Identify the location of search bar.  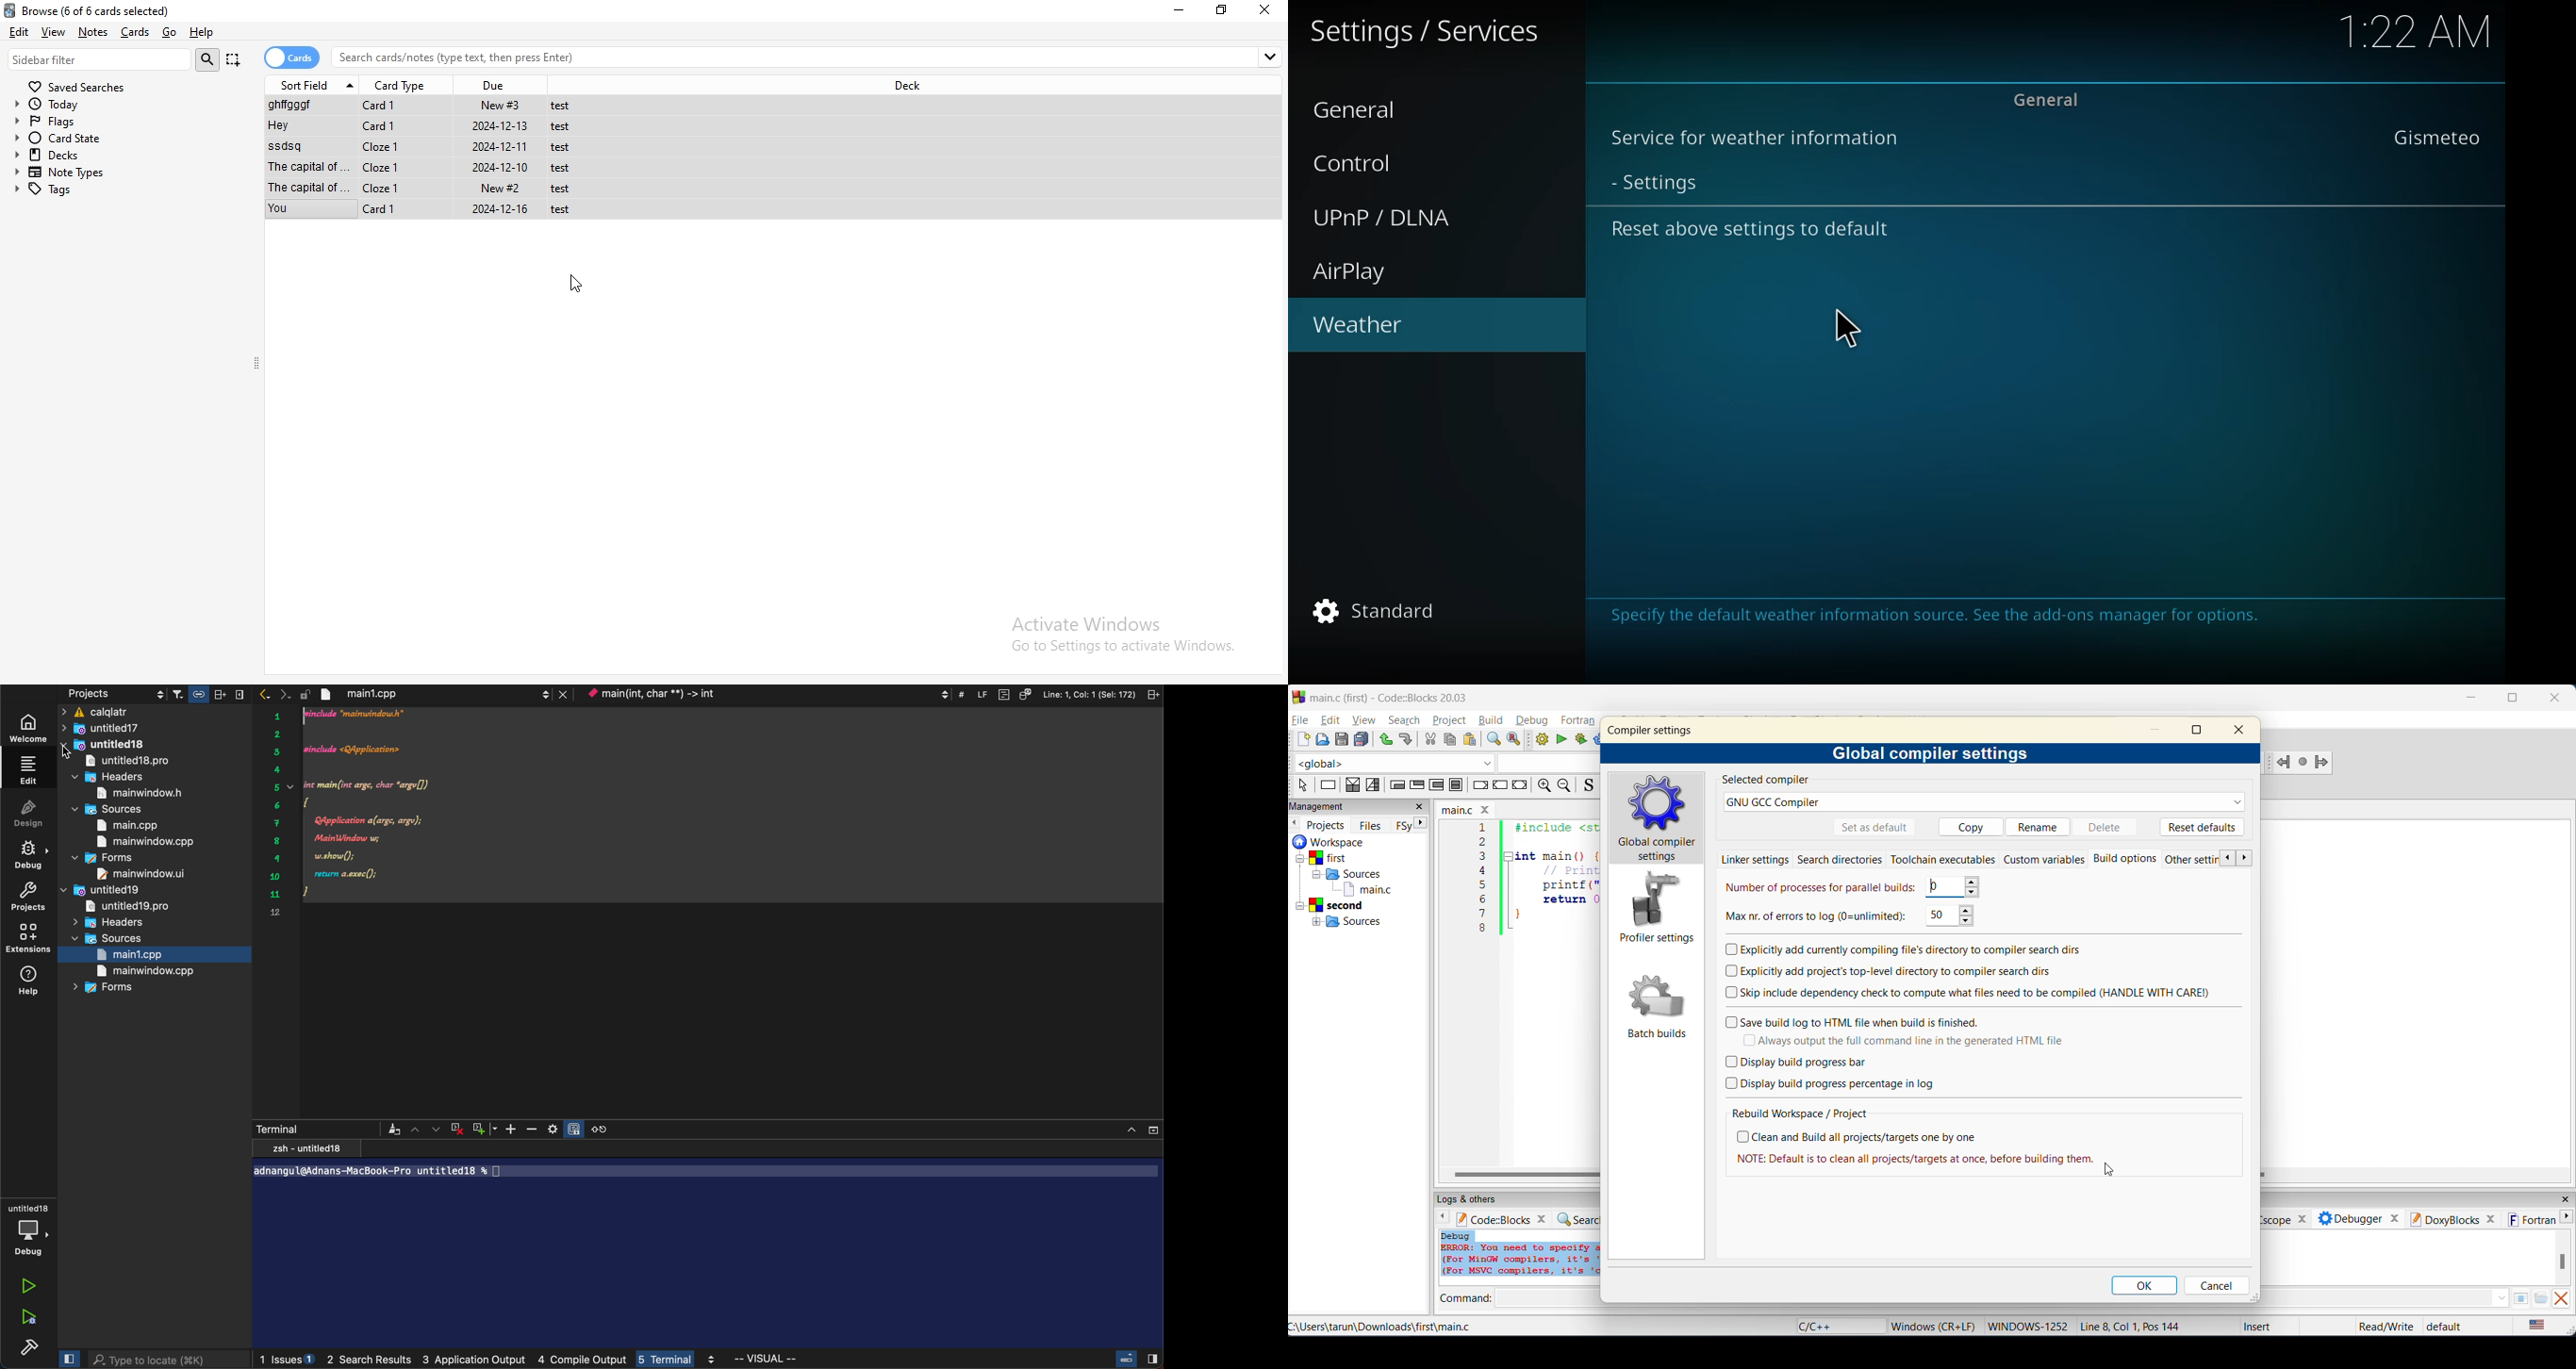
(809, 57).